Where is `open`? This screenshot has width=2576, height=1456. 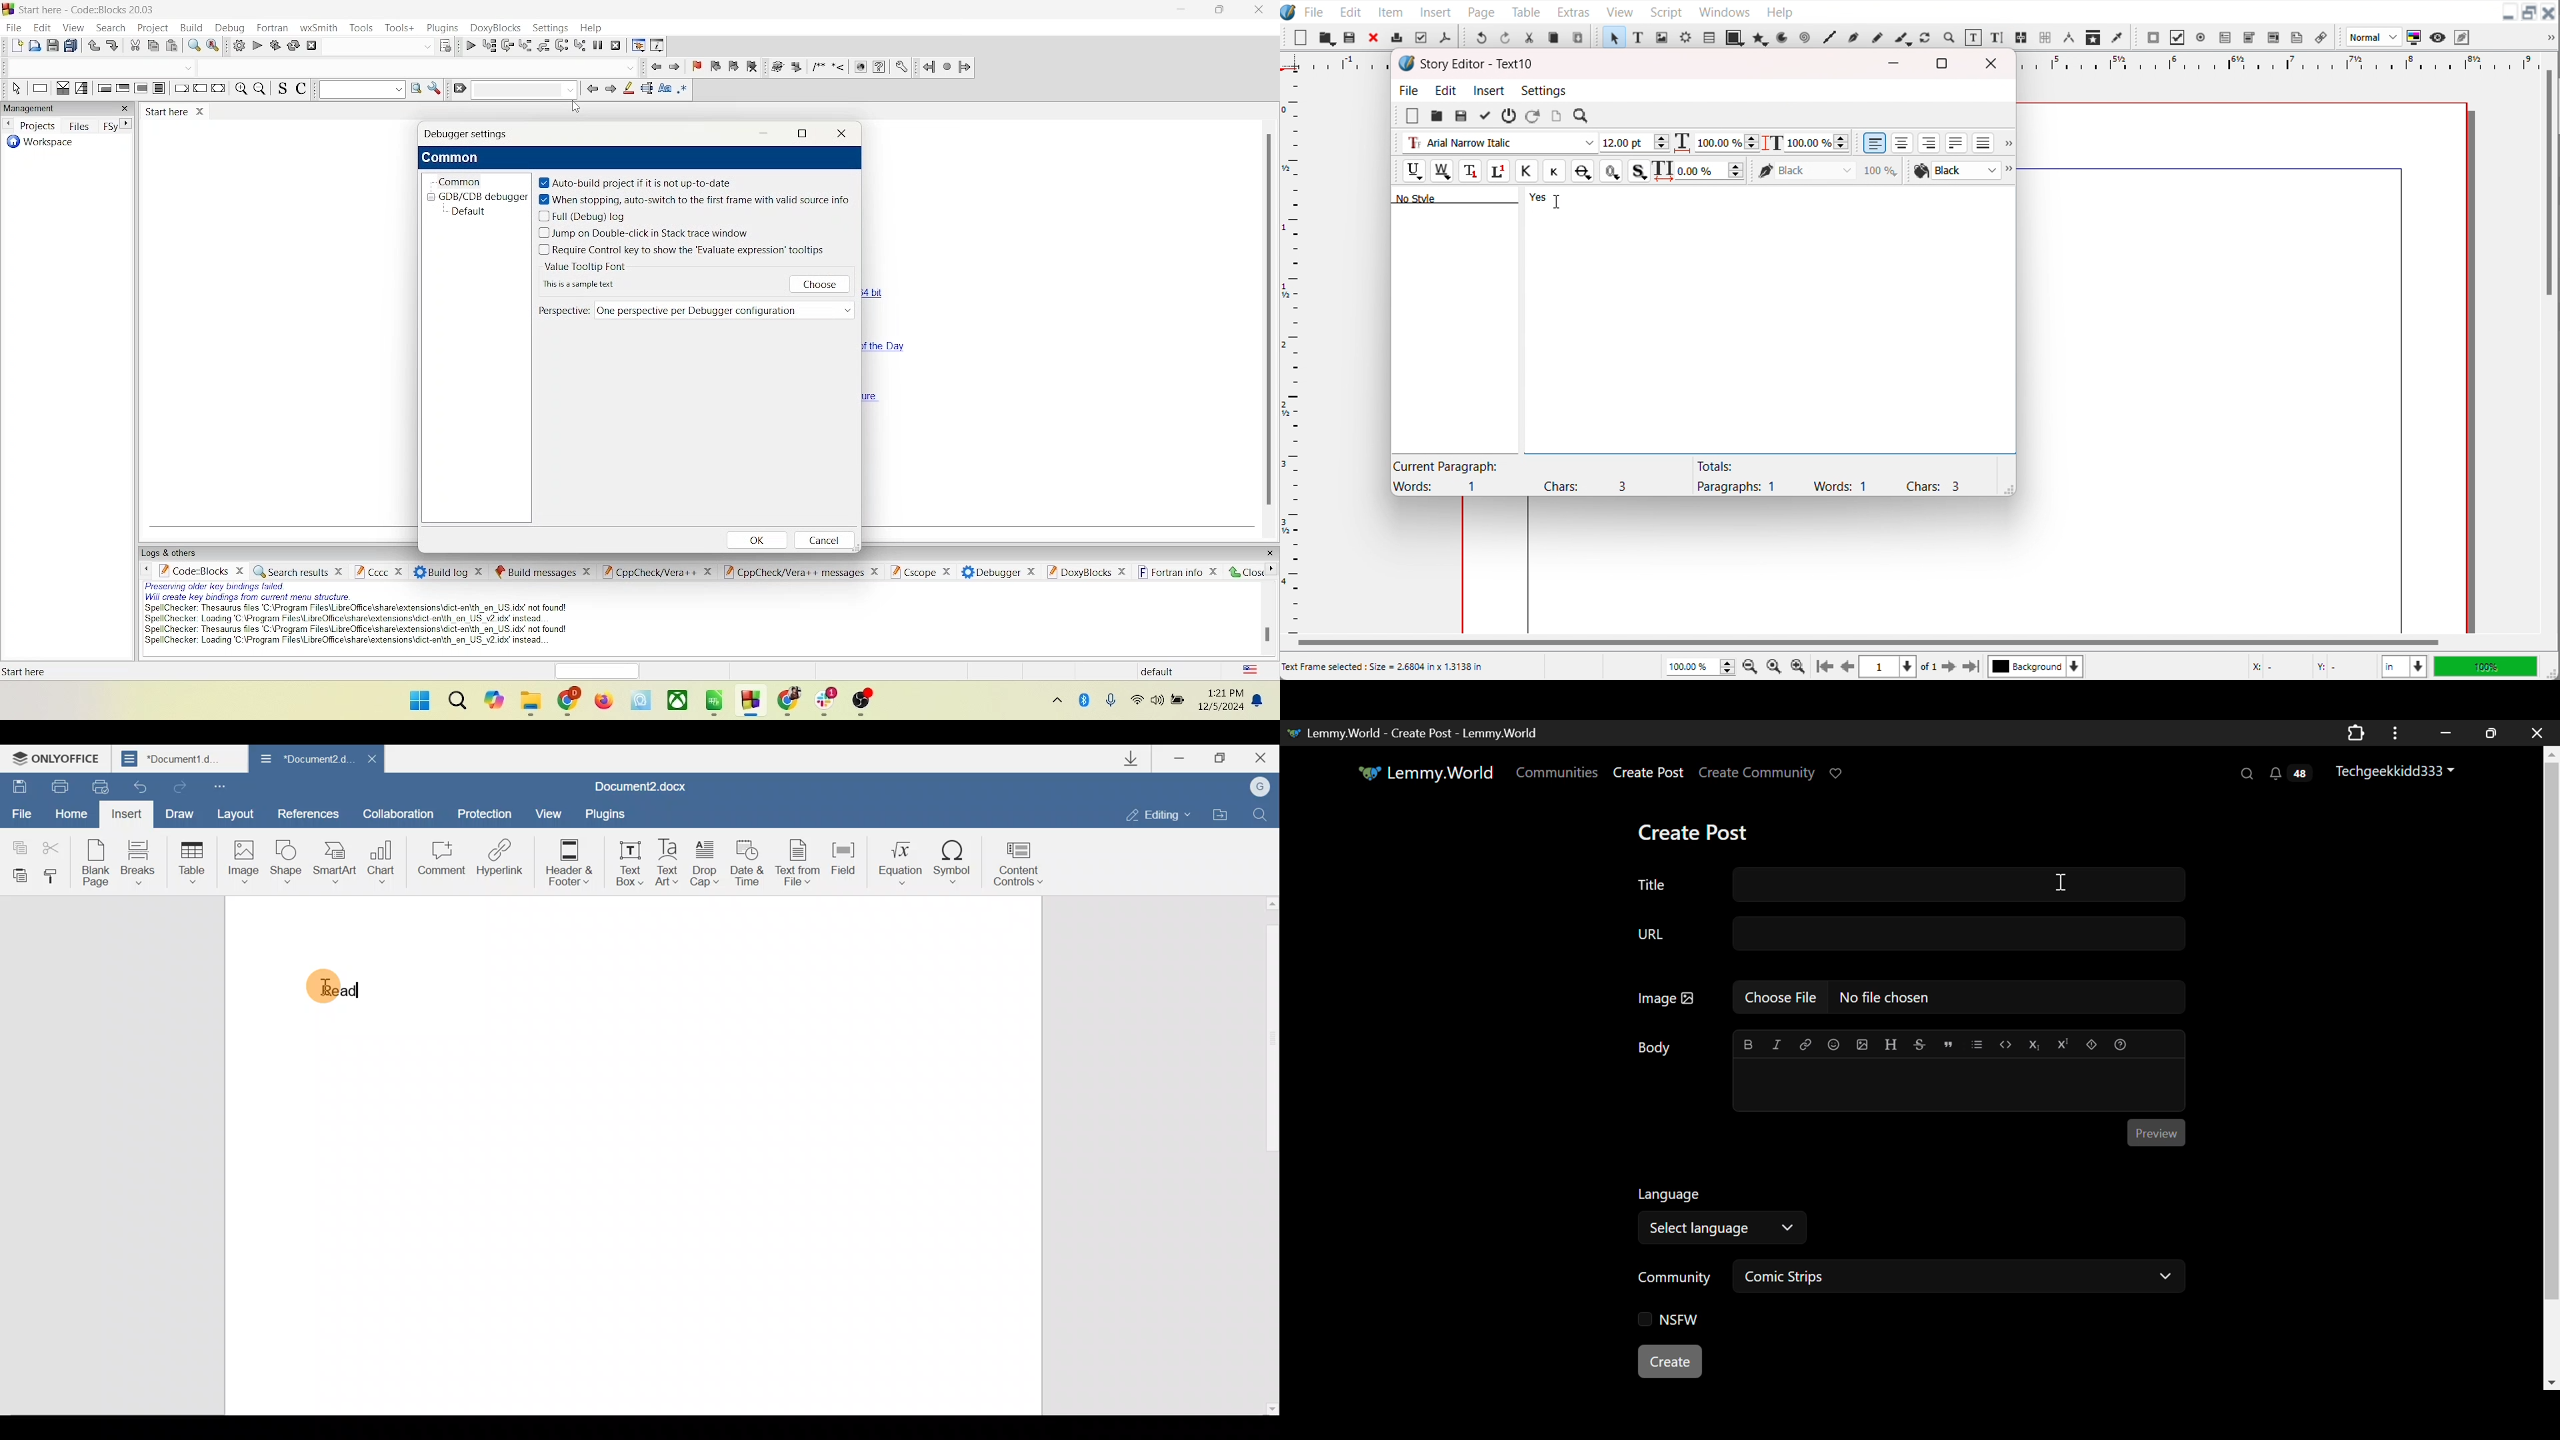
open is located at coordinates (35, 45).